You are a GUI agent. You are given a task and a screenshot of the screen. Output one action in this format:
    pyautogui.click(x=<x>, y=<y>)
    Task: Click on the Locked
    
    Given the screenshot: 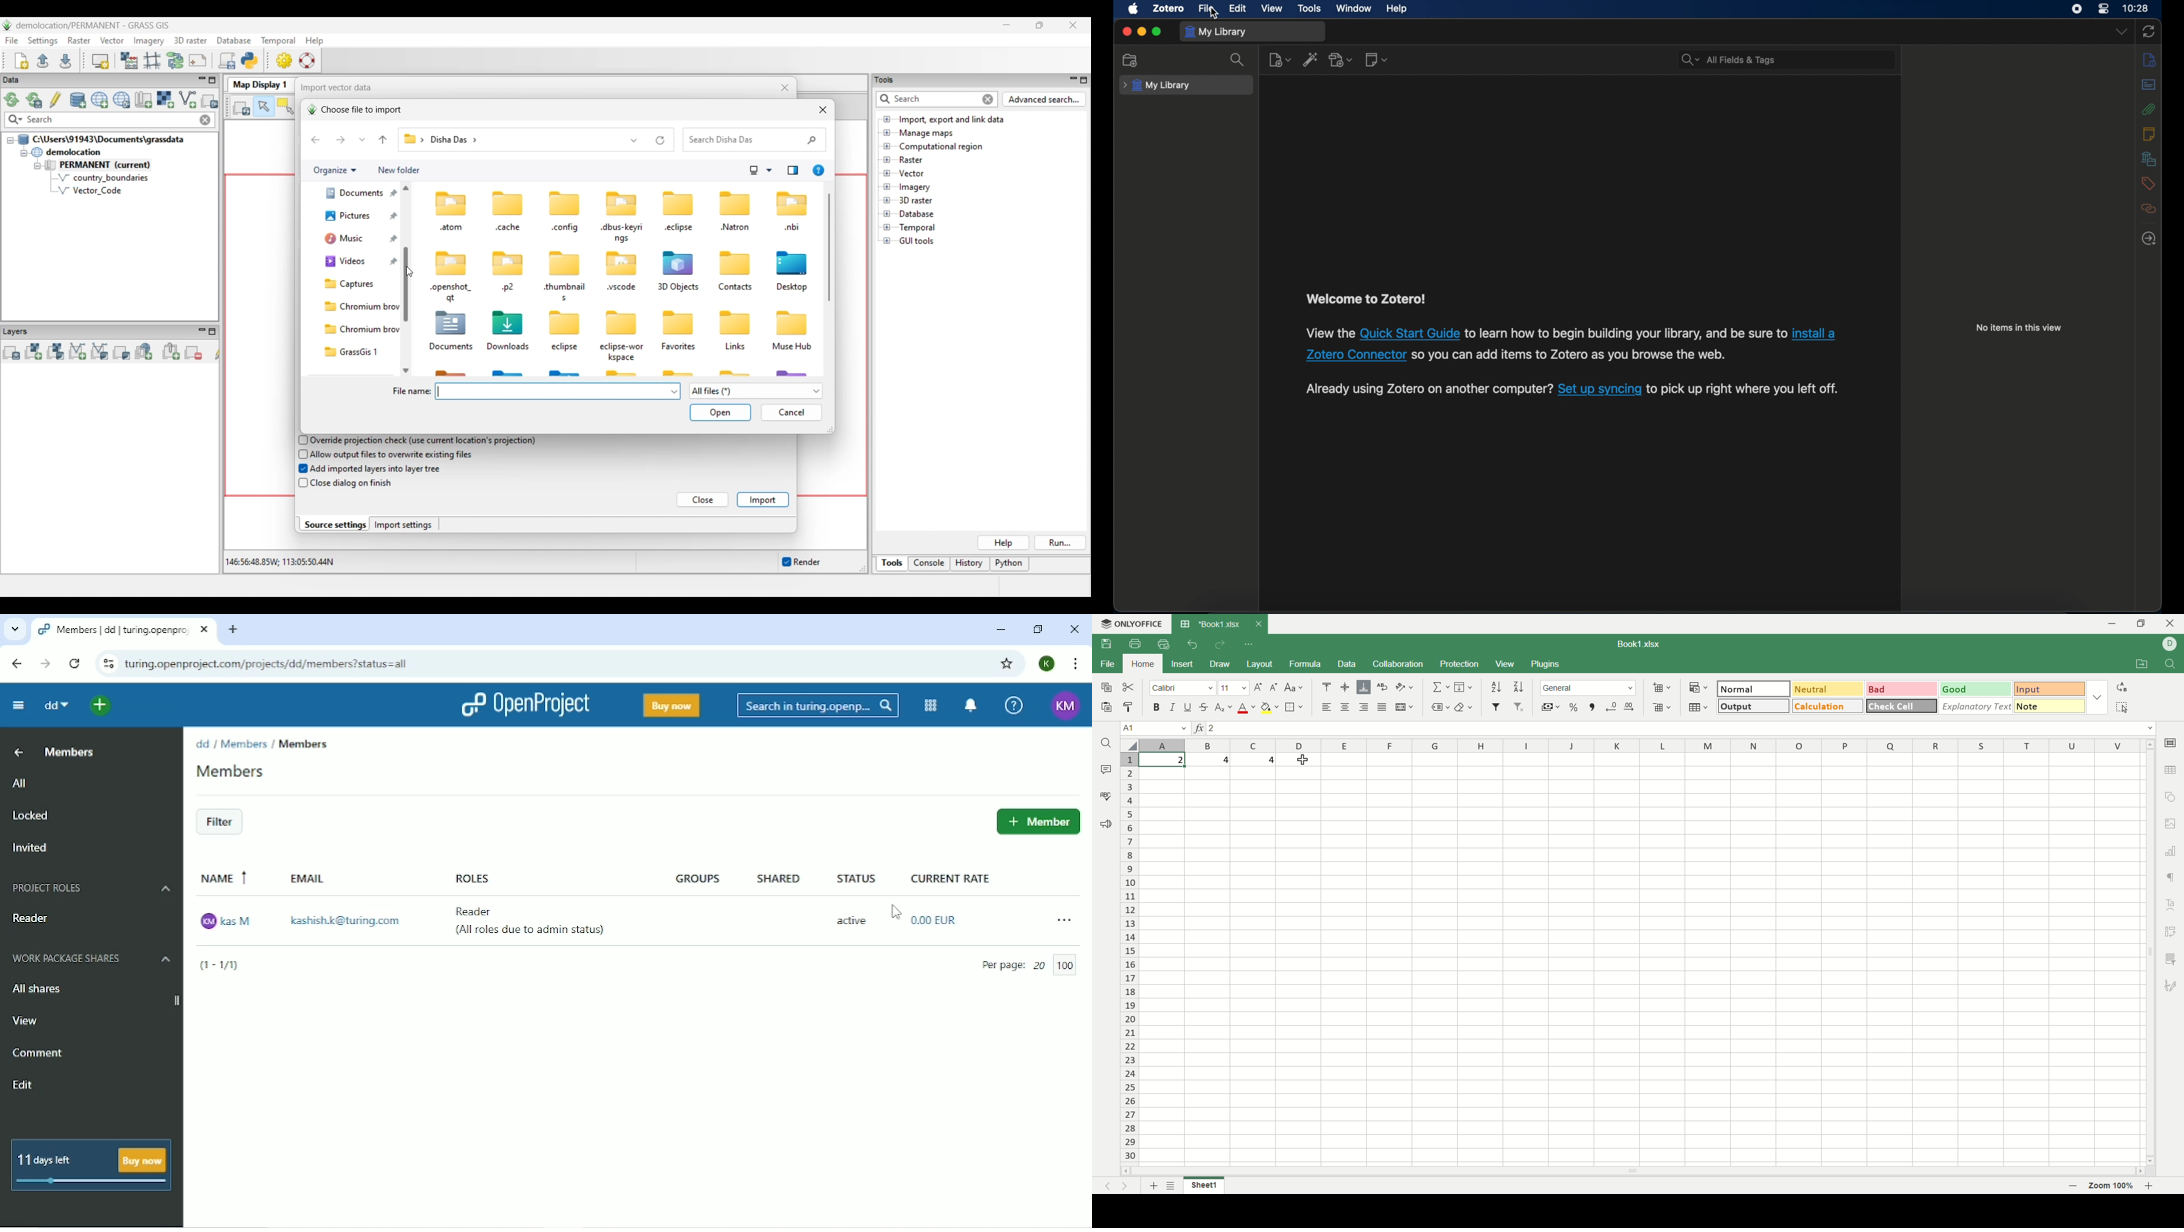 What is the action you would take?
    pyautogui.click(x=31, y=816)
    